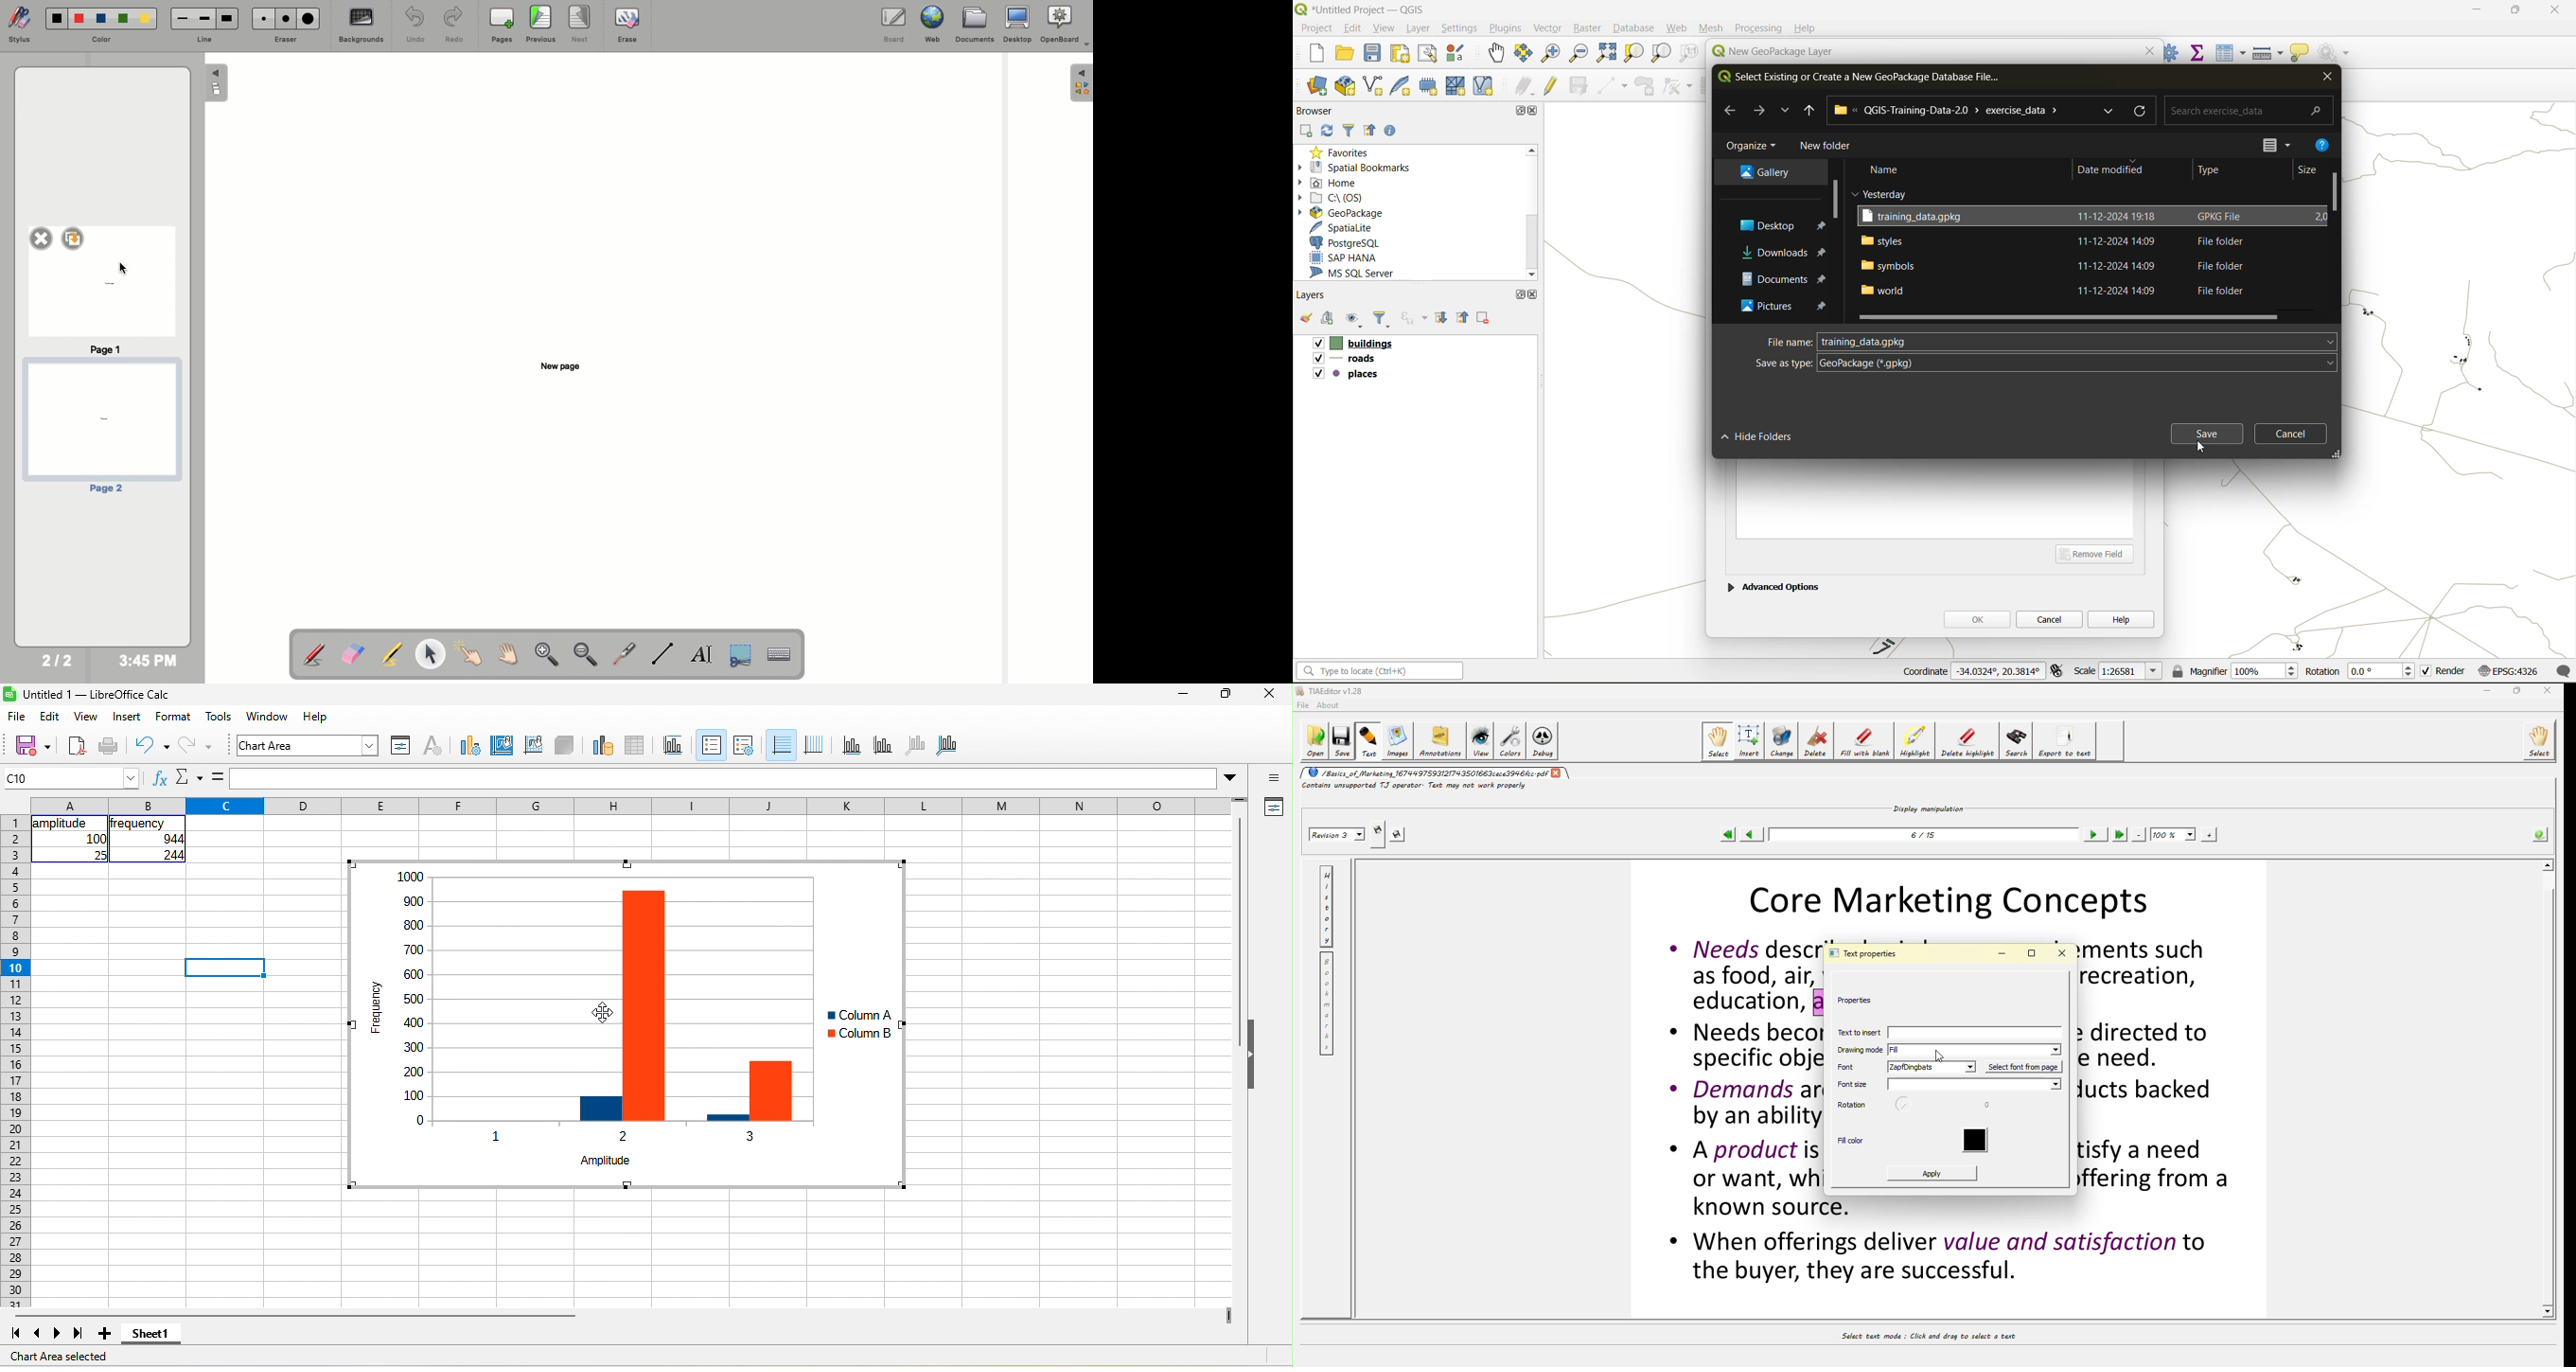 This screenshot has width=2576, height=1372. Describe the element at coordinates (218, 777) in the screenshot. I see `is equal to symbol` at that location.